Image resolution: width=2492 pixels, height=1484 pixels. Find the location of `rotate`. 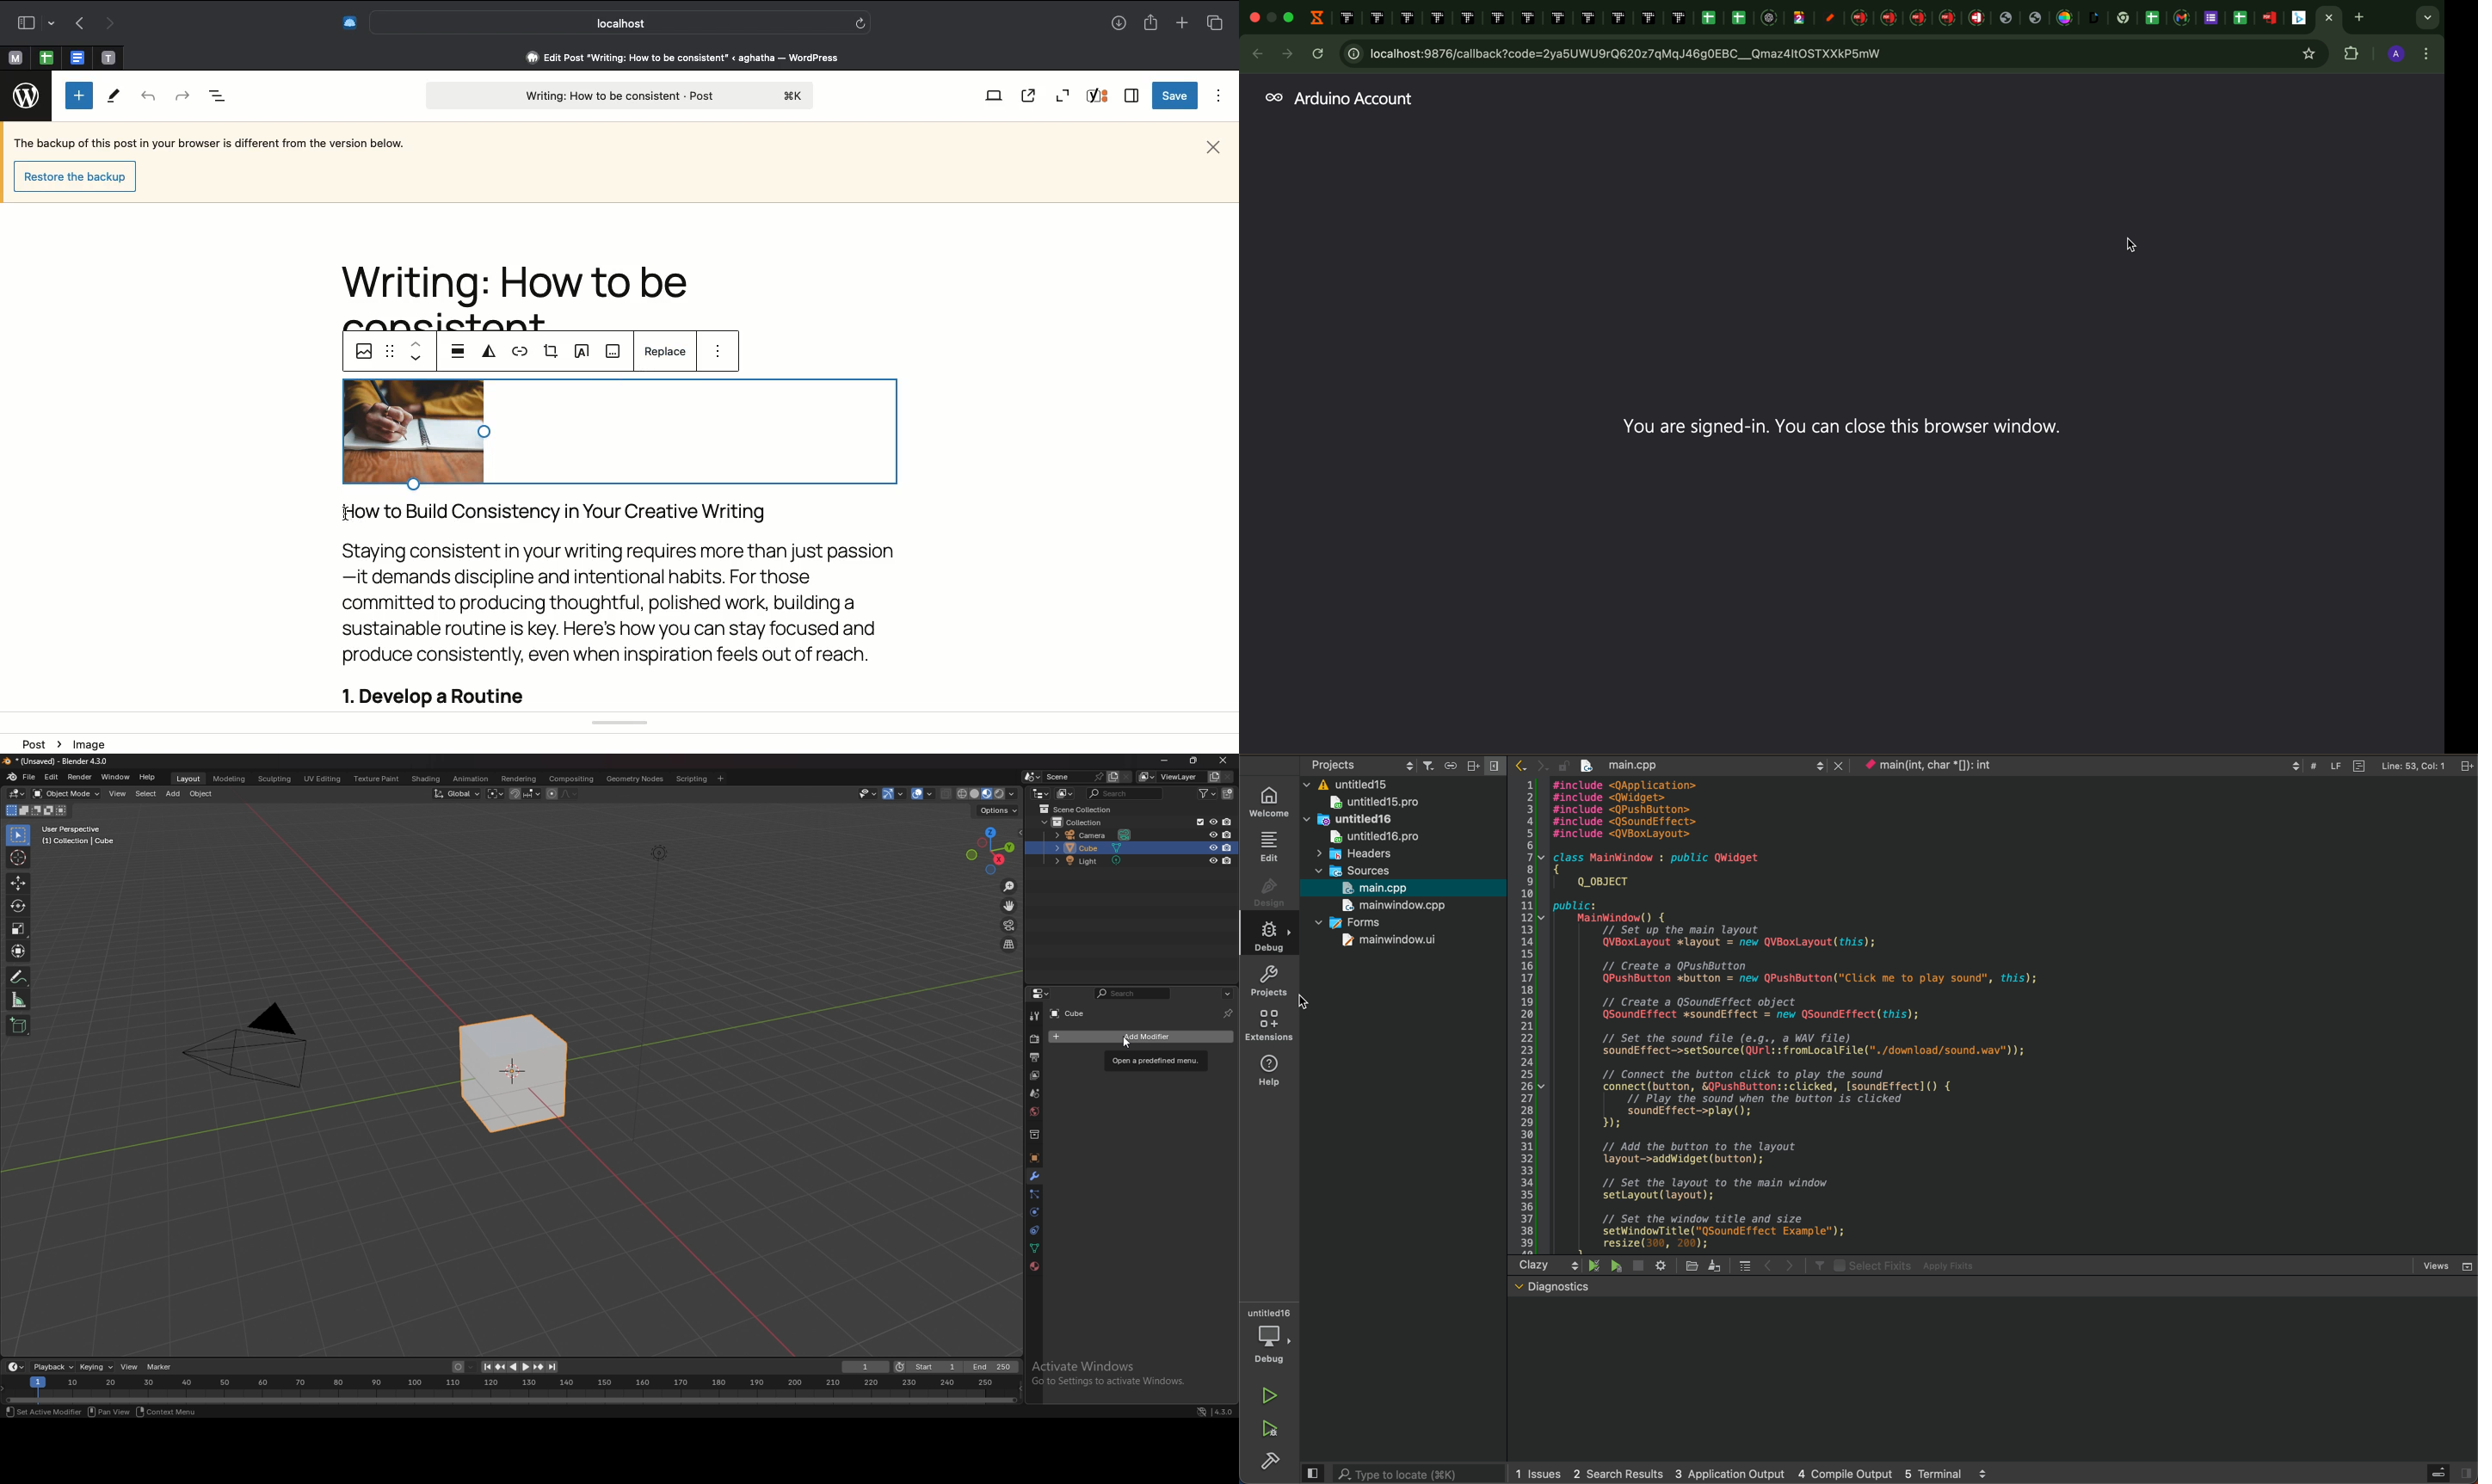

rotate is located at coordinates (17, 906).